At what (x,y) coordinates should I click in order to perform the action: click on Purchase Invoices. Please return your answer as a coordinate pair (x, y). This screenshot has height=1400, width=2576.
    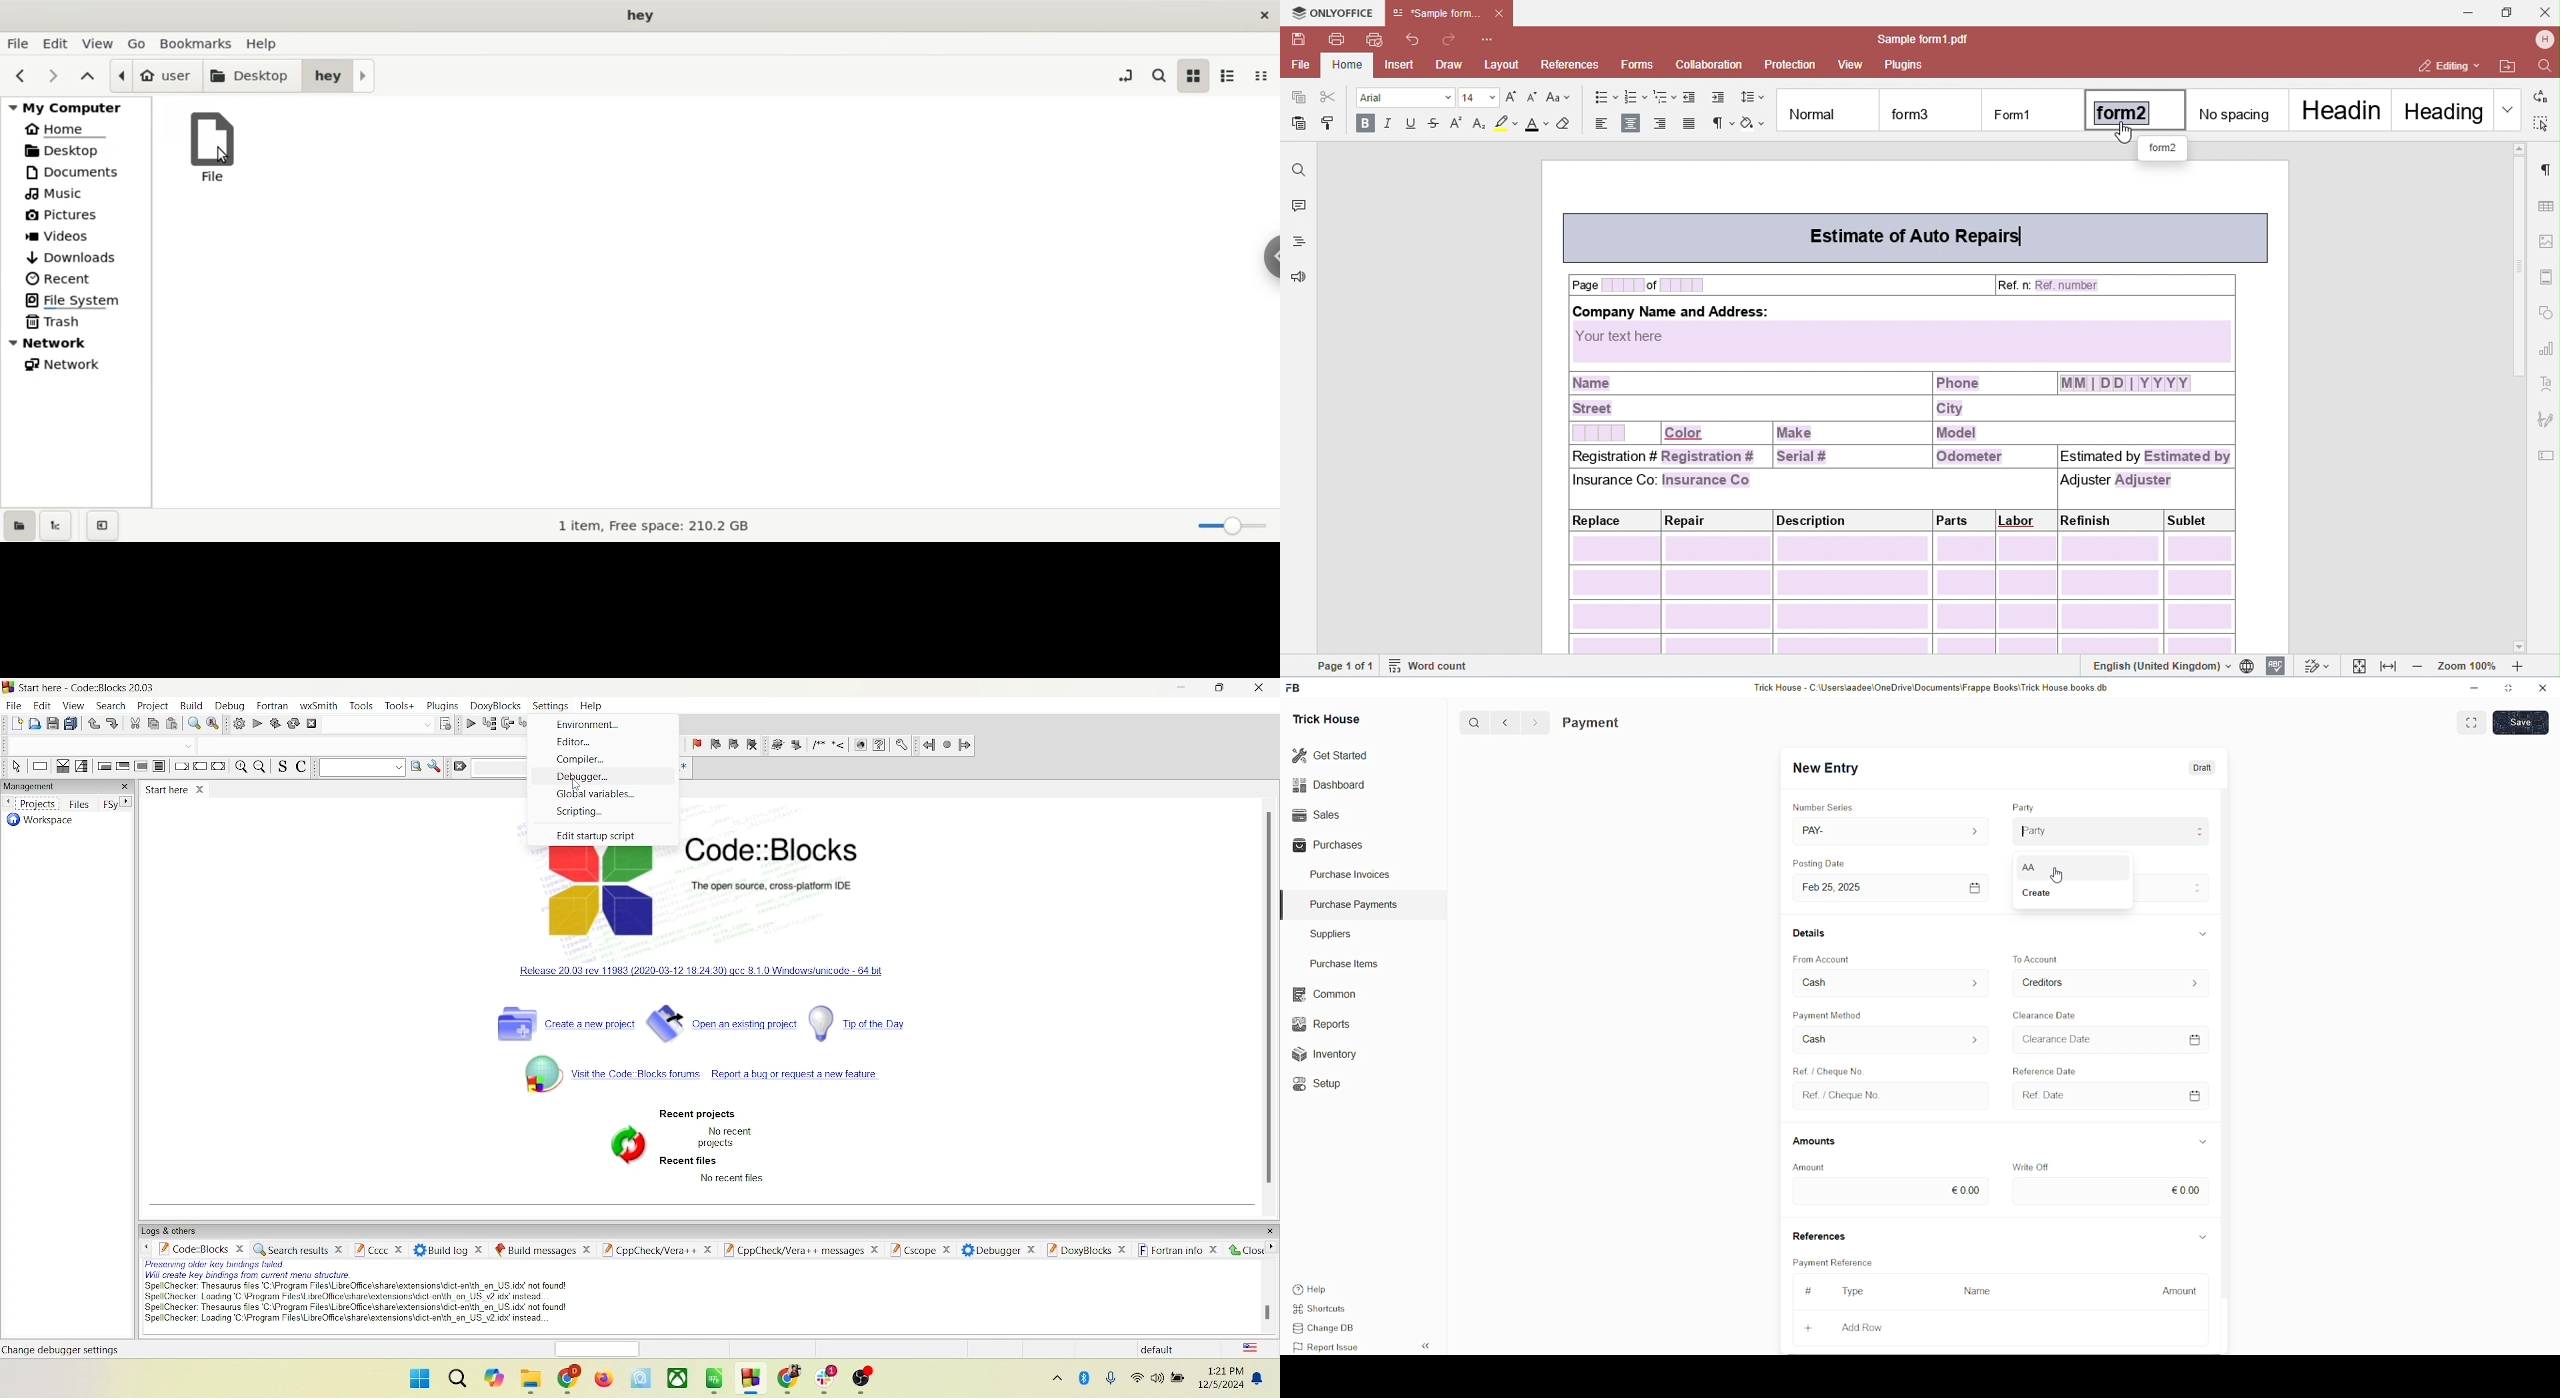
    Looking at the image, I should click on (1352, 873).